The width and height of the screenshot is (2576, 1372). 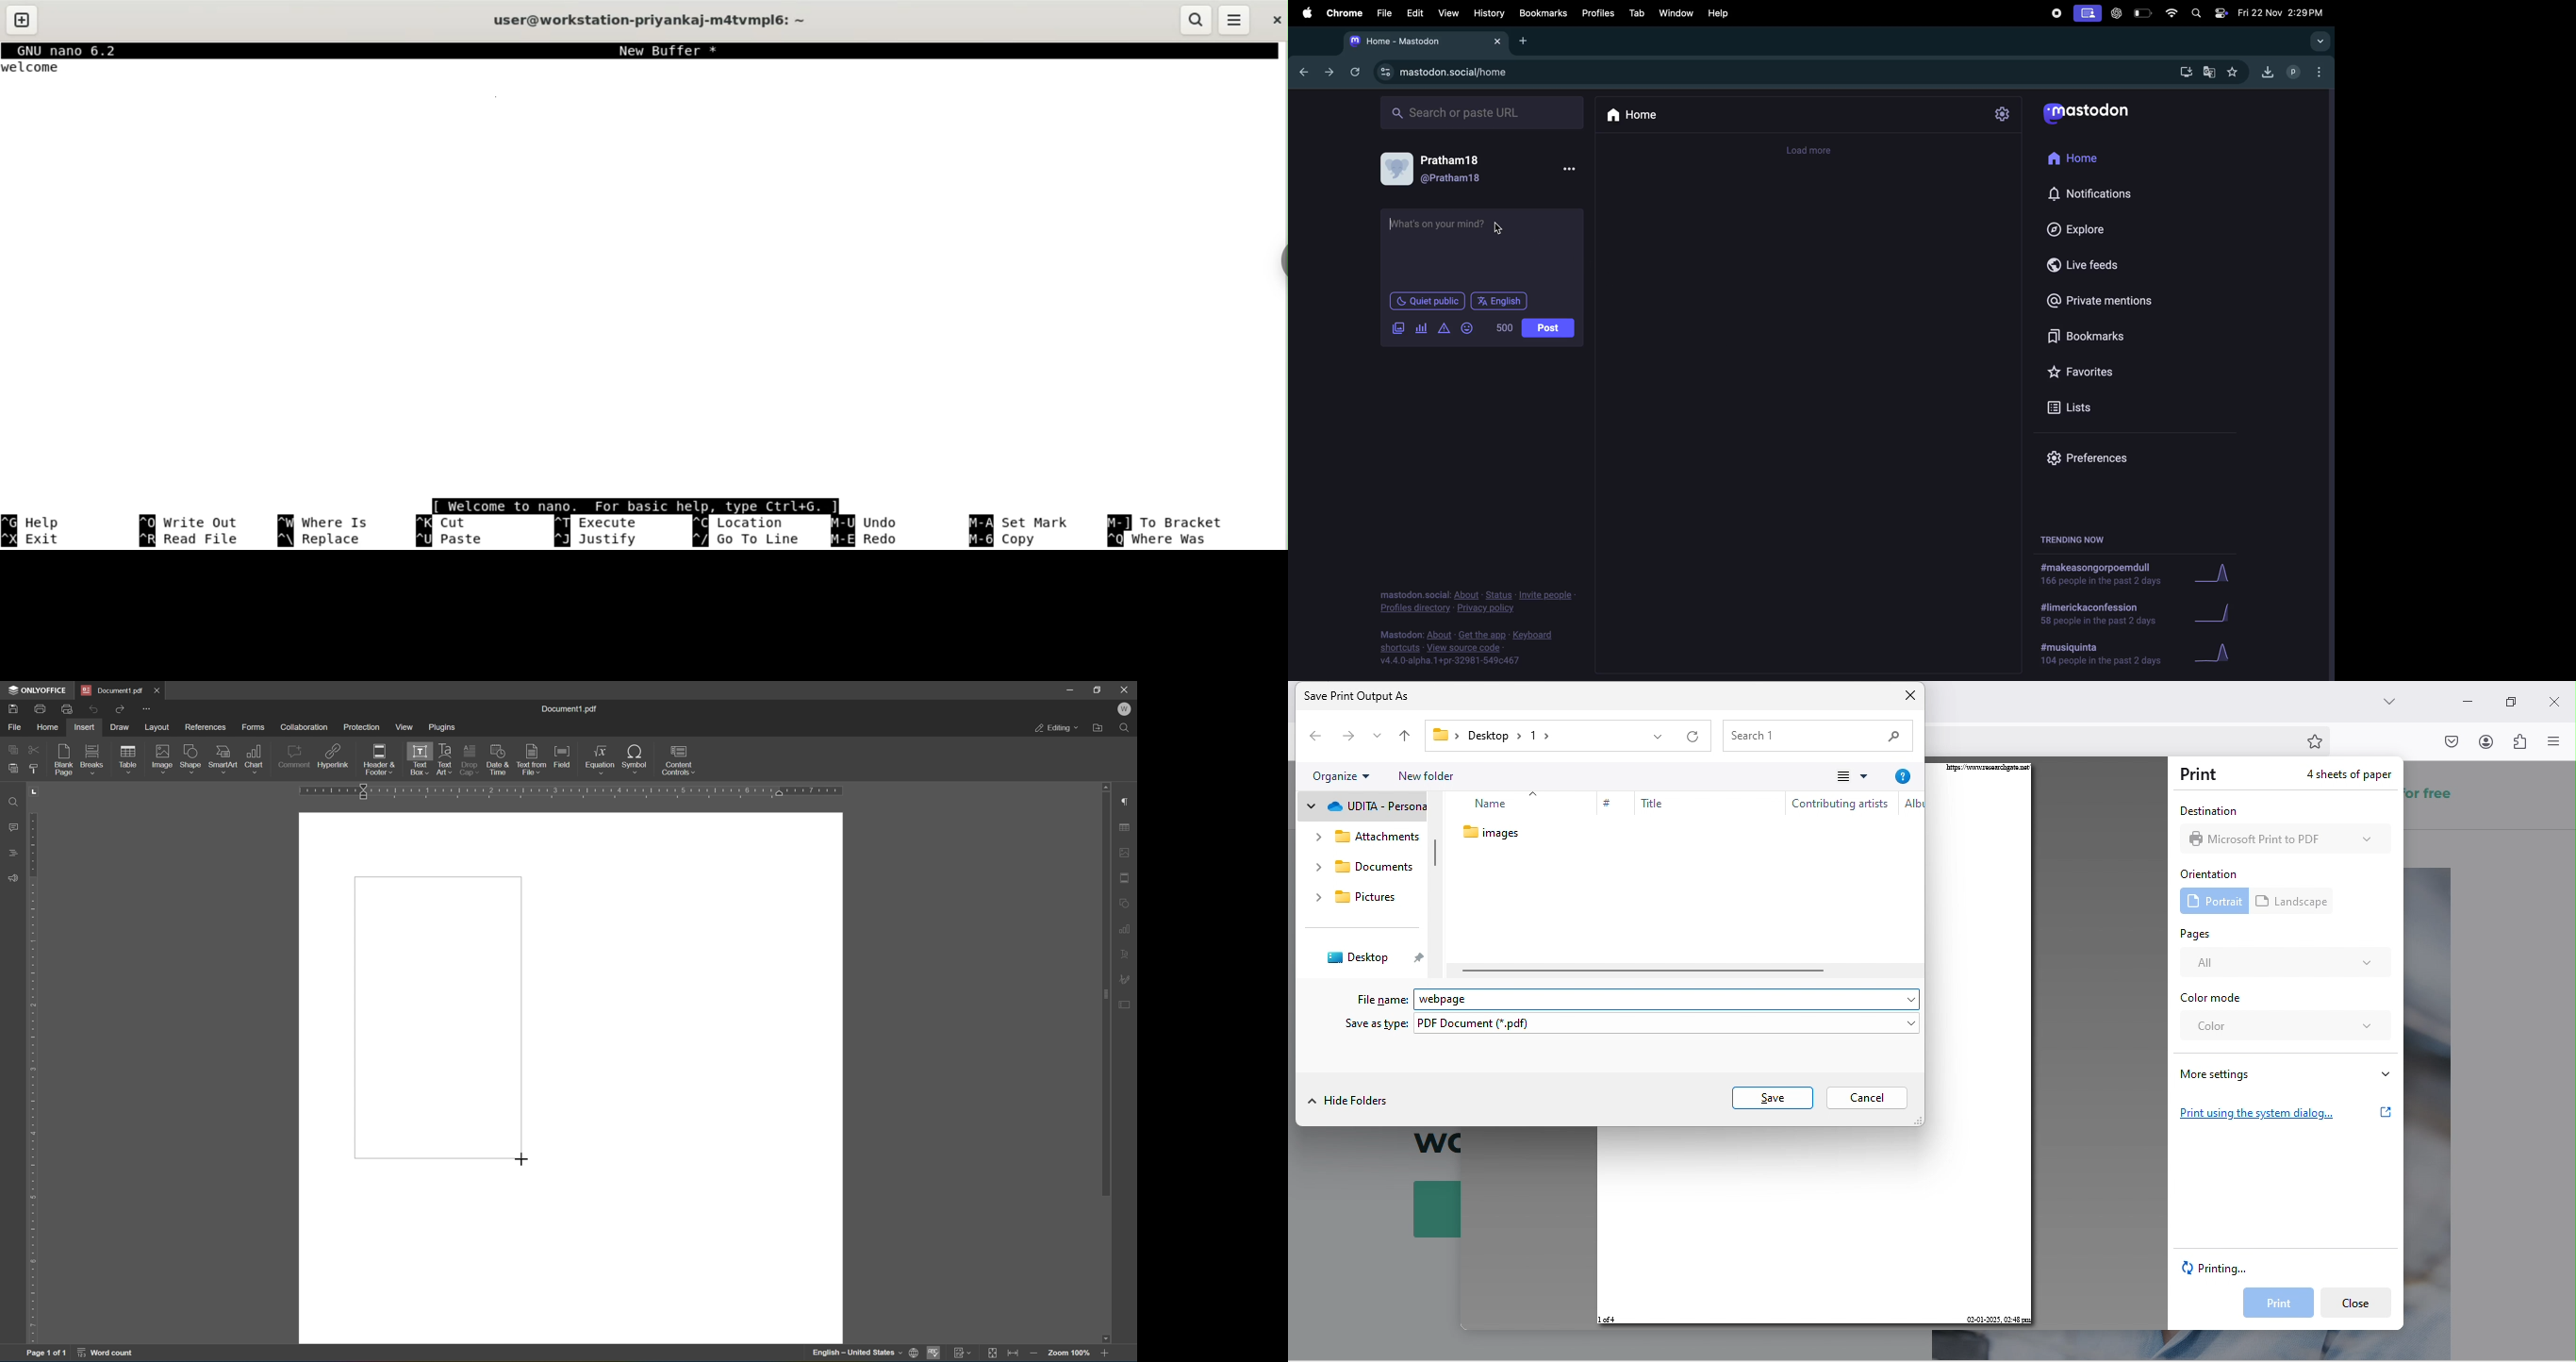 What do you see at coordinates (2396, 706) in the screenshot?
I see `search tab` at bounding box center [2396, 706].